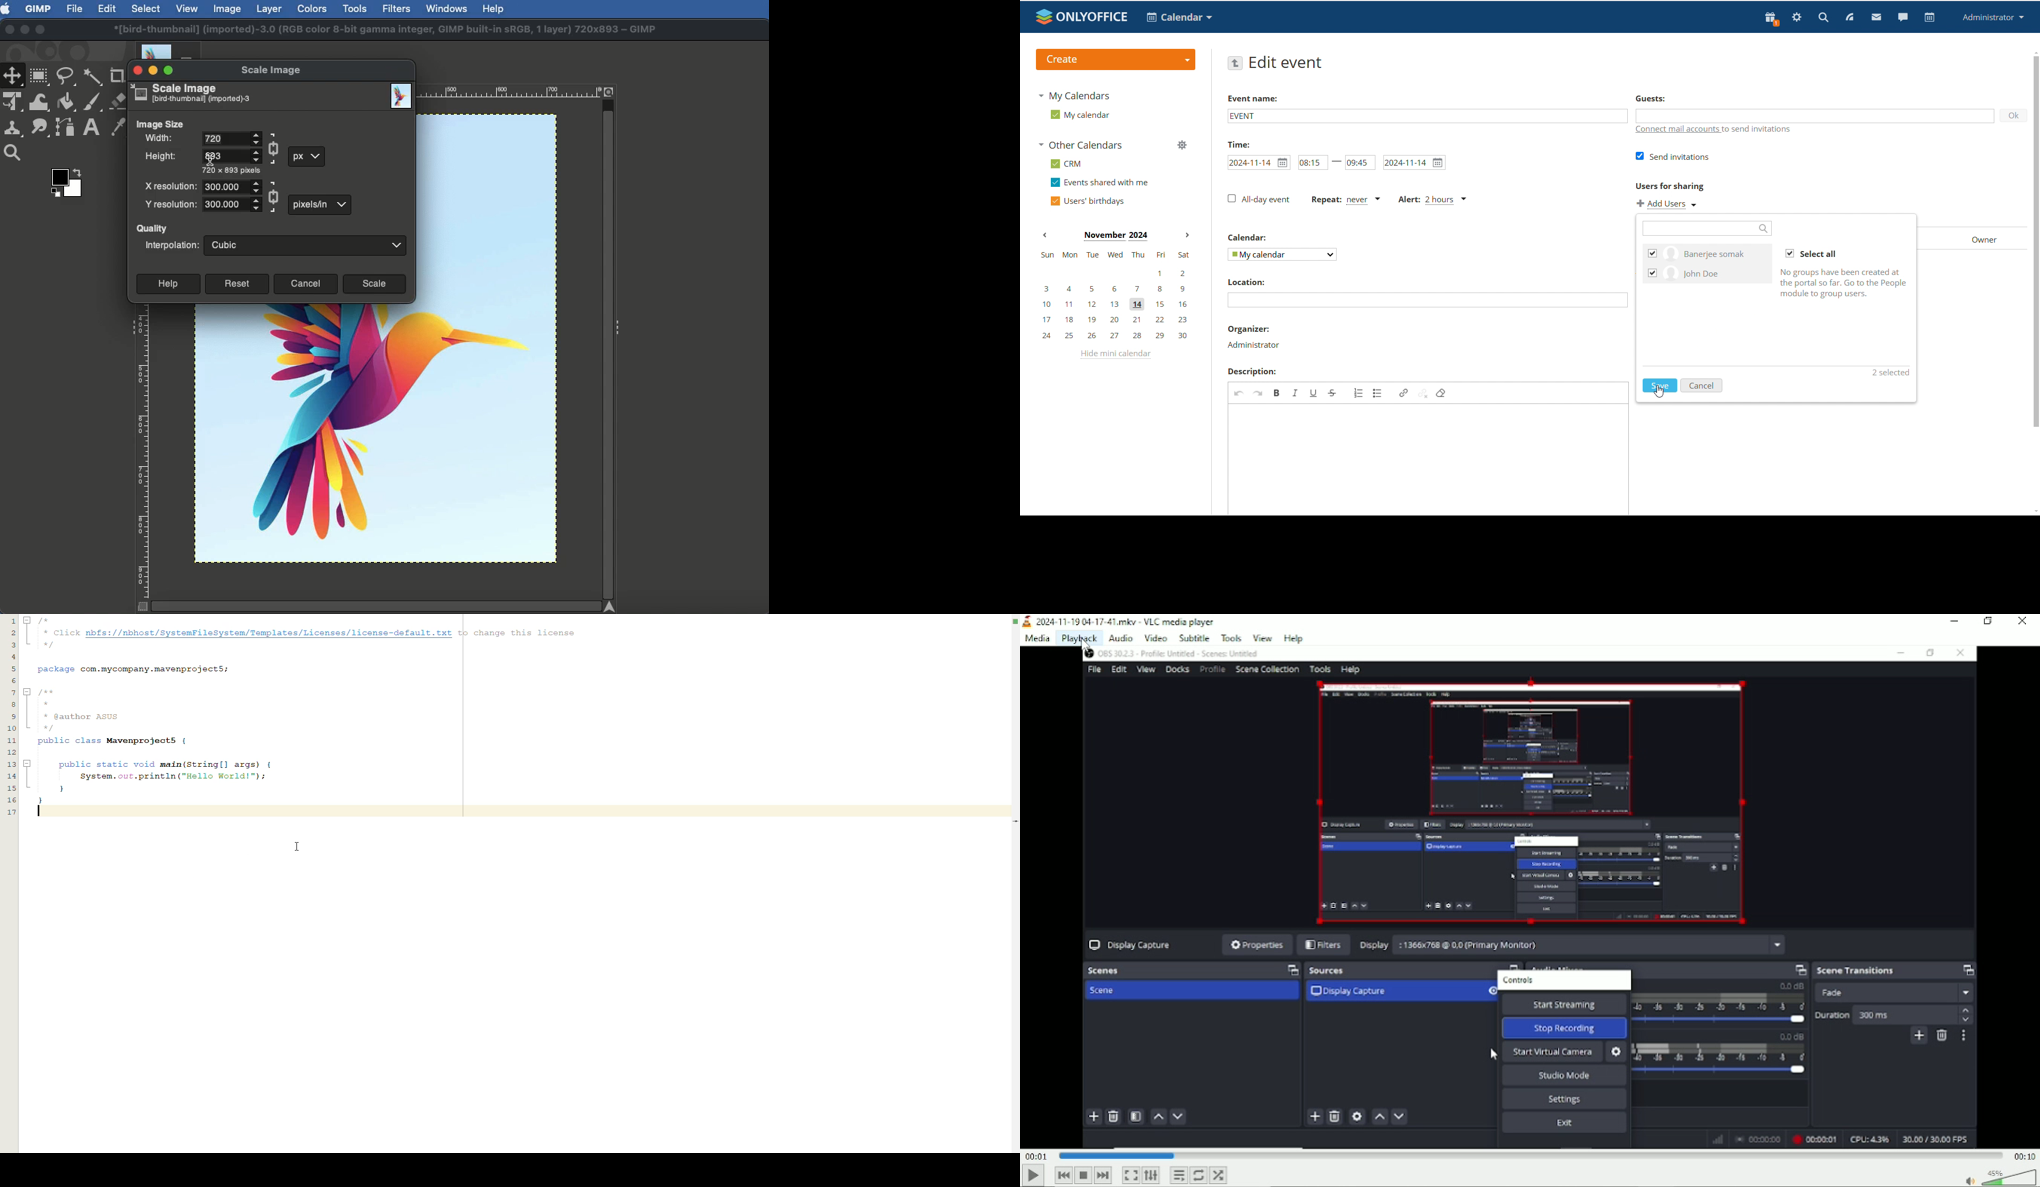 Image resolution: width=2044 pixels, height=1204 pixels. What do you see at coordinates (227, 10) in the screenshot?
I see `Image` at bounding box center [227, 10].